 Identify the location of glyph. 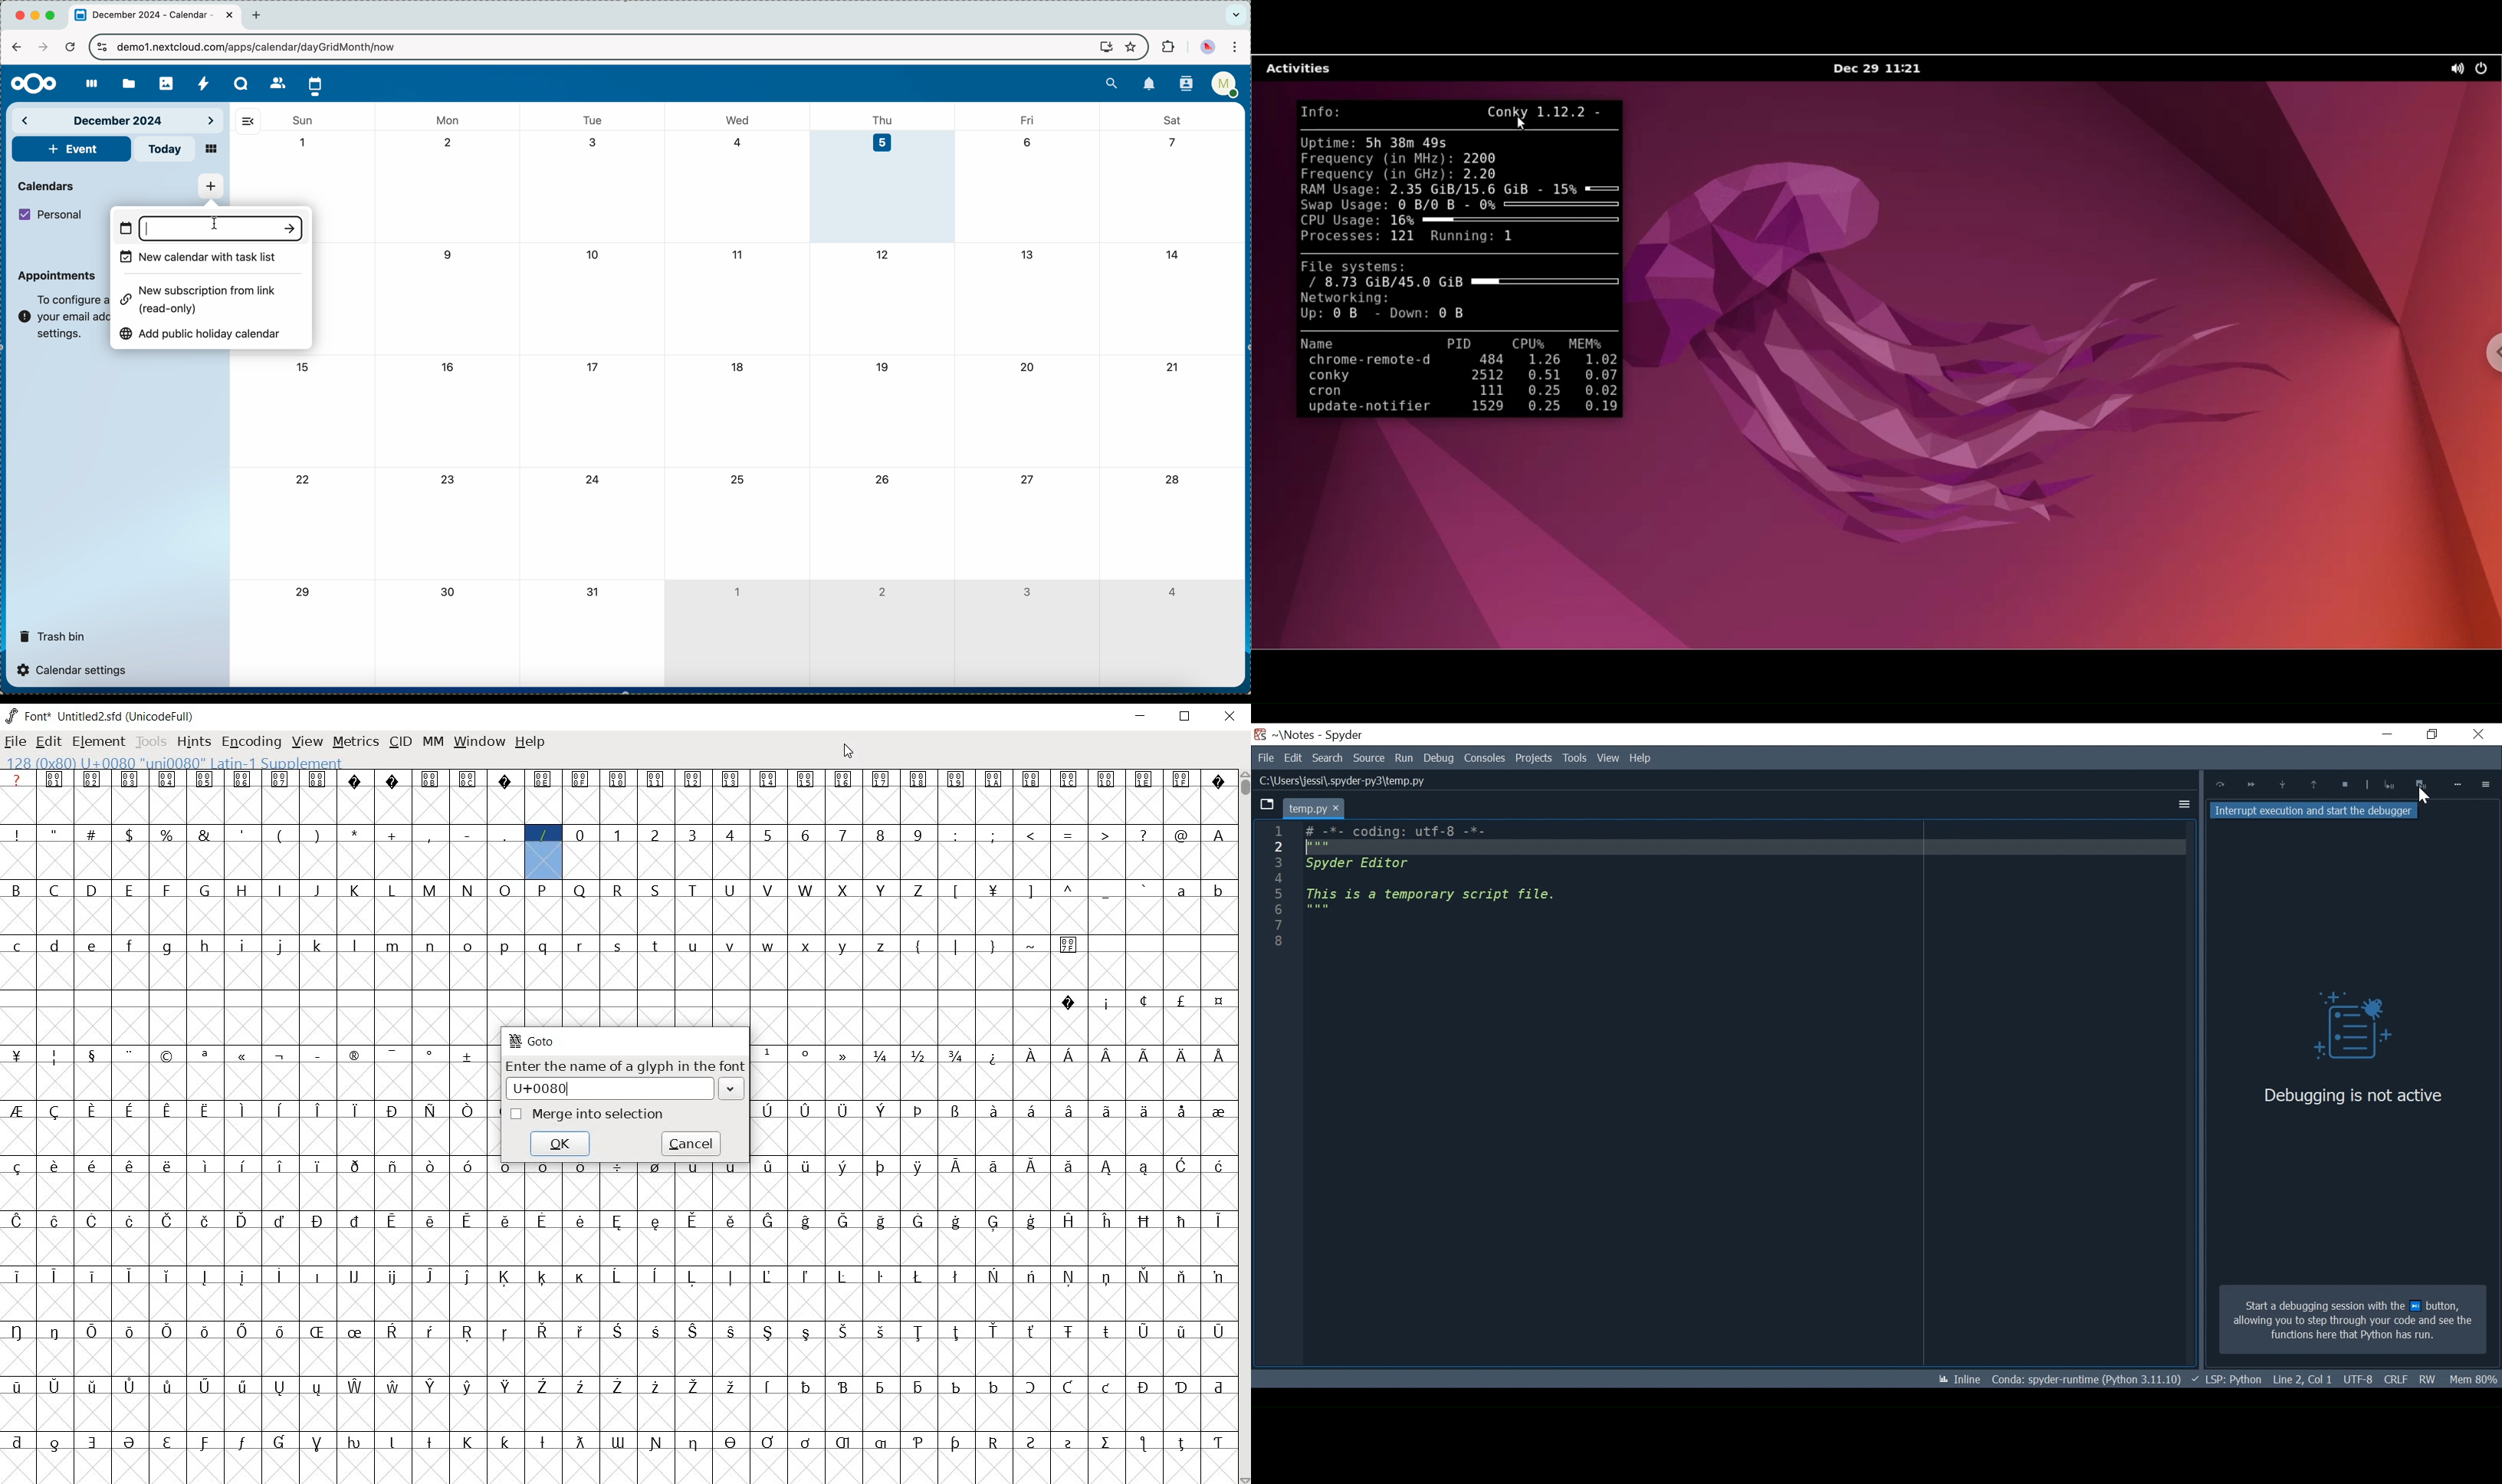
(54, 946).